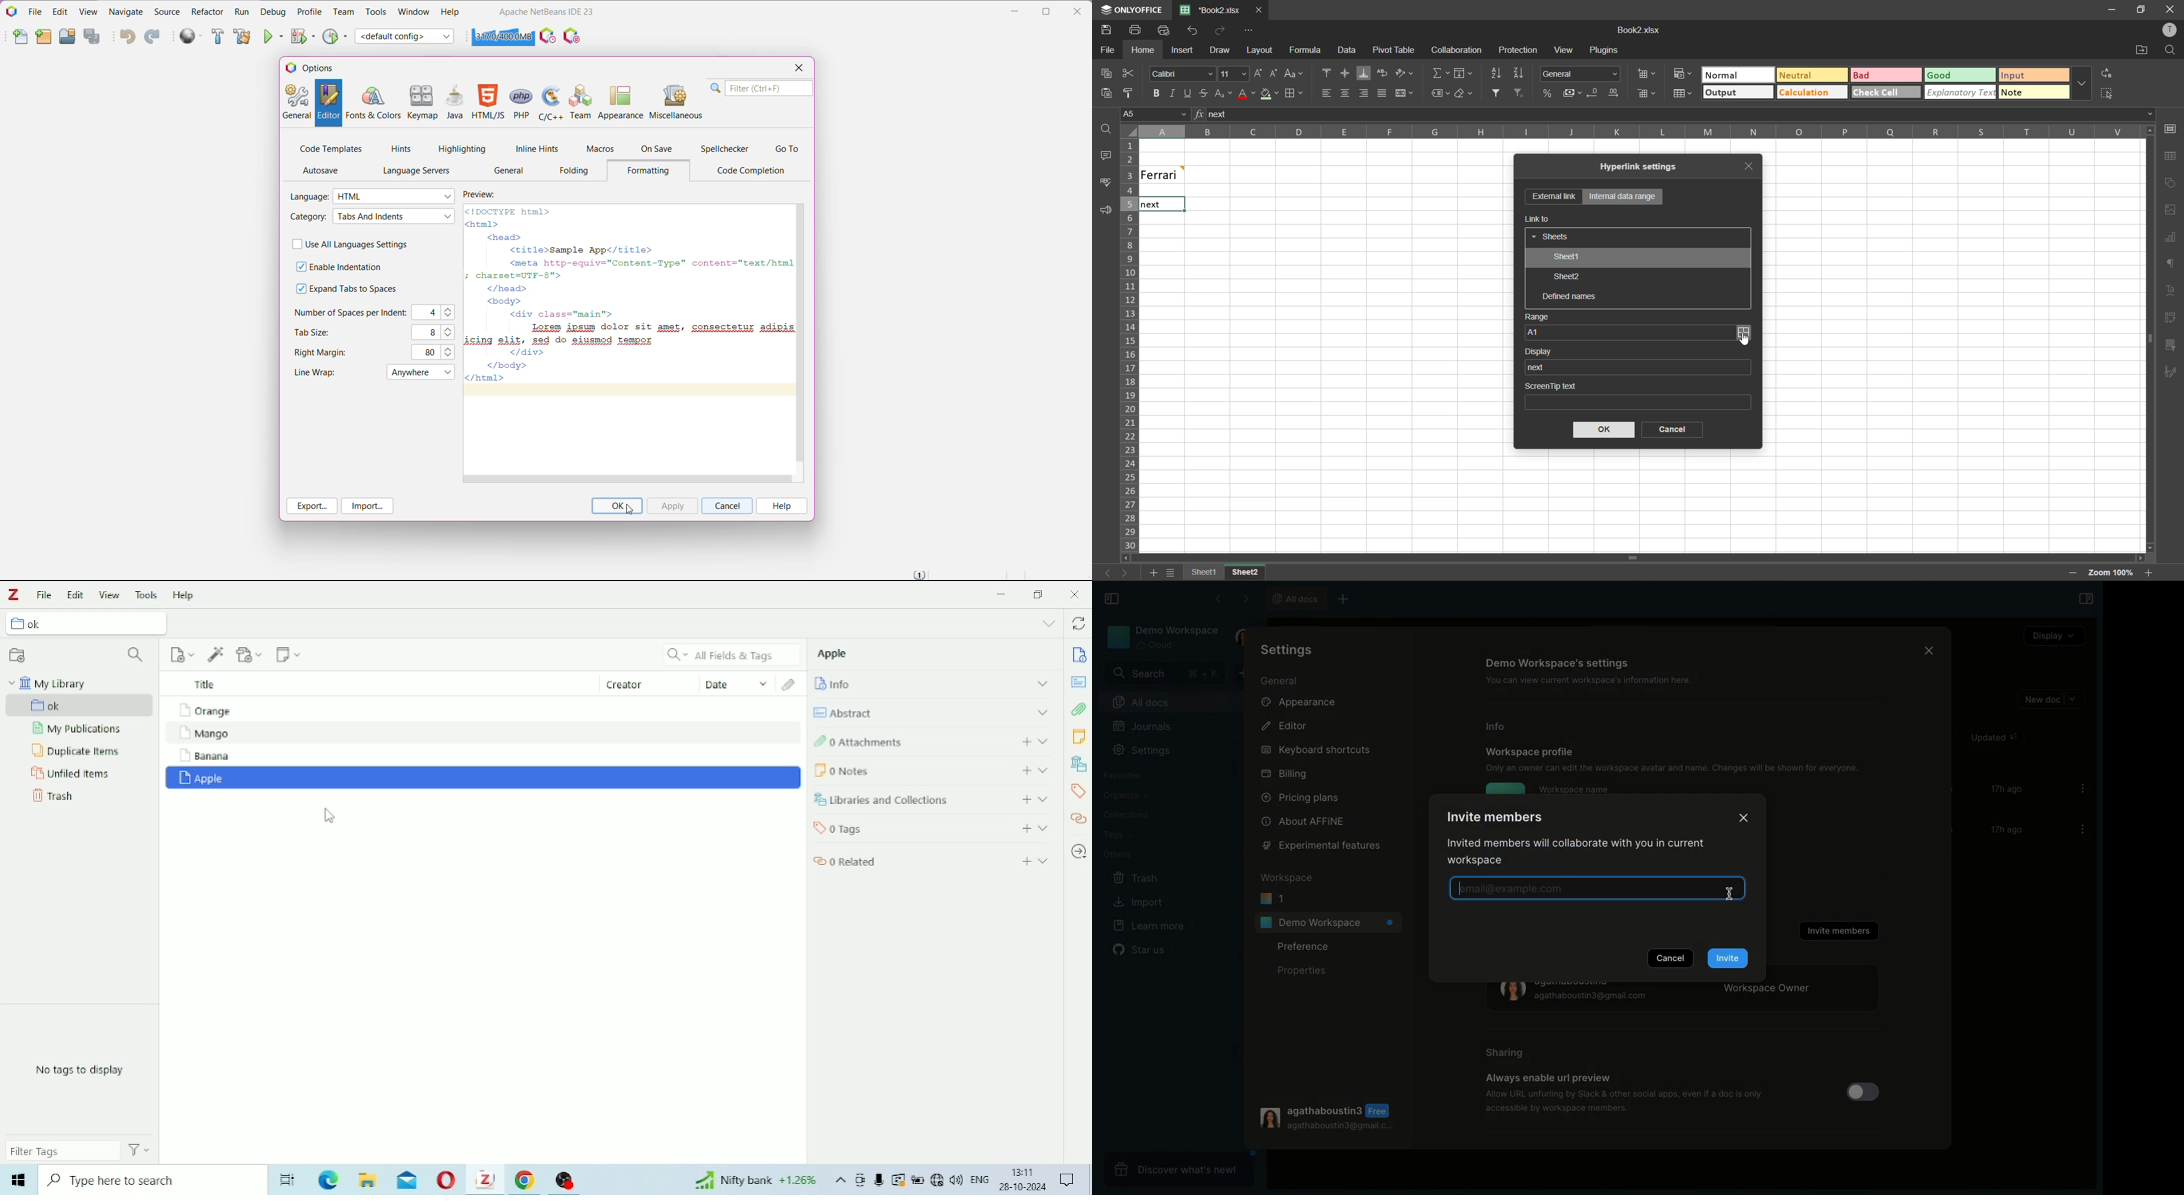 The image size is (2184, 1204). Describe the element at coordinates (1024, 742) in the screenshot. I see `add` at that location.